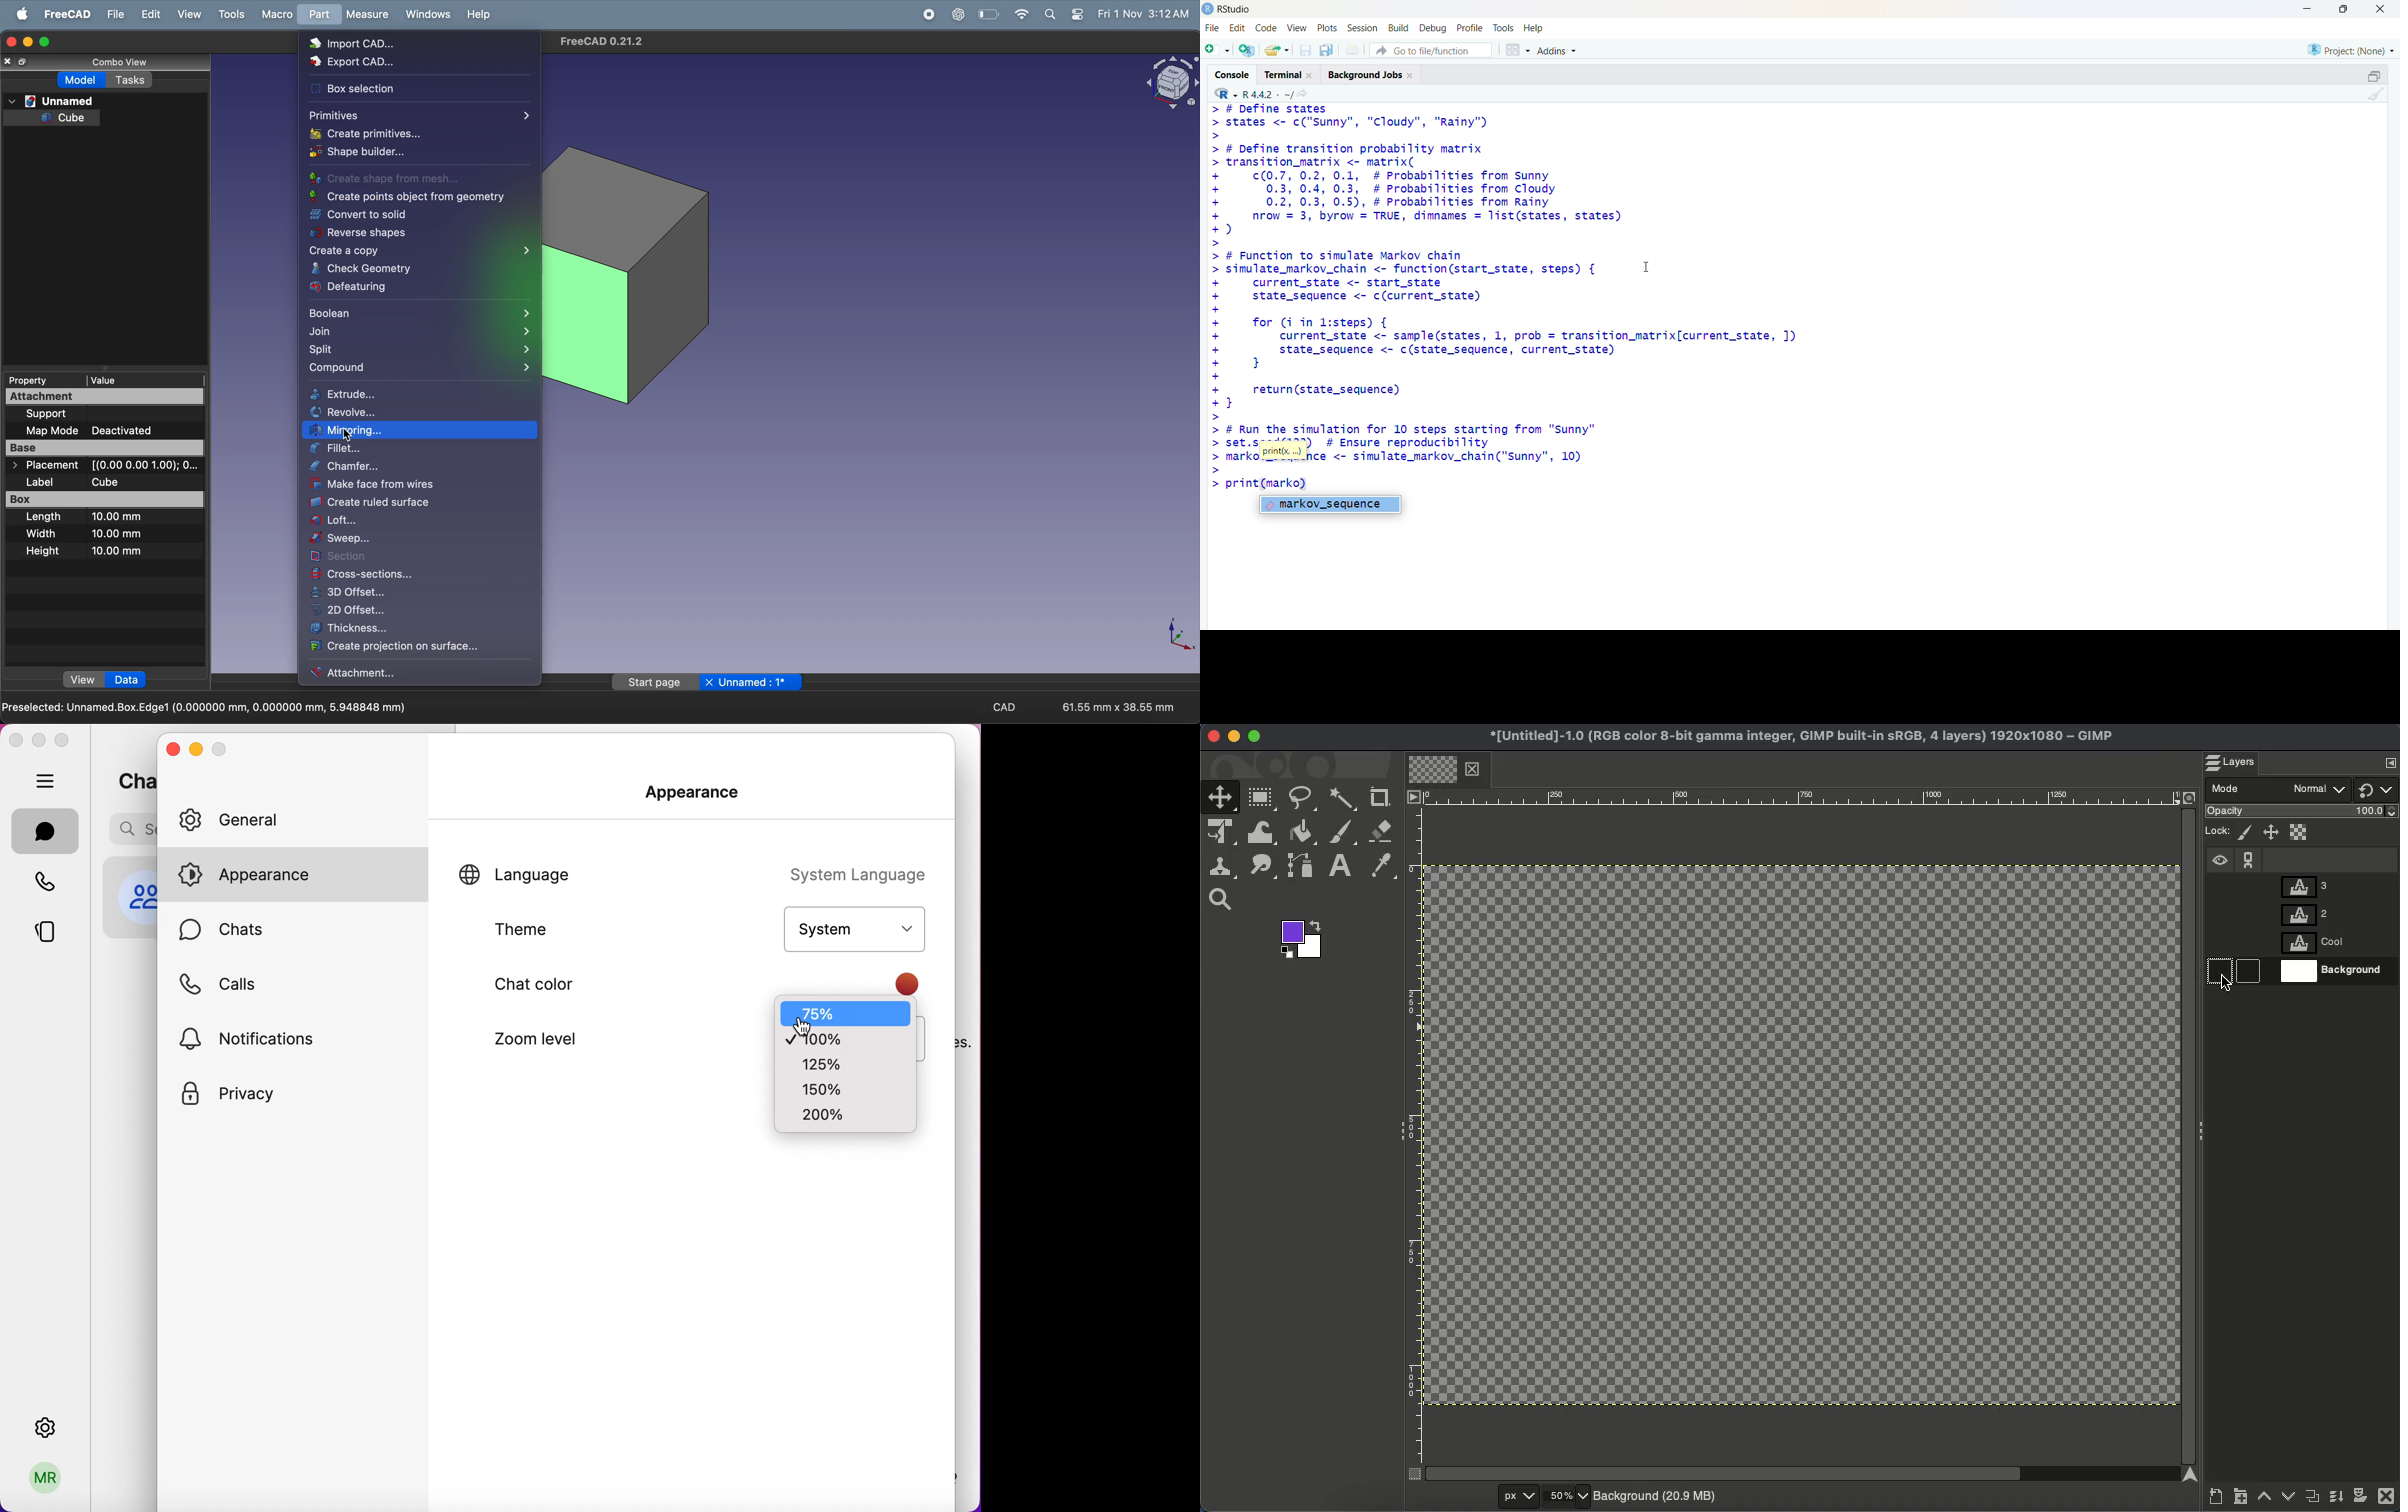 The height and width of the screenshot is (1512, 2408). What do you see at coordinates (396, 214) in the screenshot?
I see `convert to solid` at bounding box center [396, 214].